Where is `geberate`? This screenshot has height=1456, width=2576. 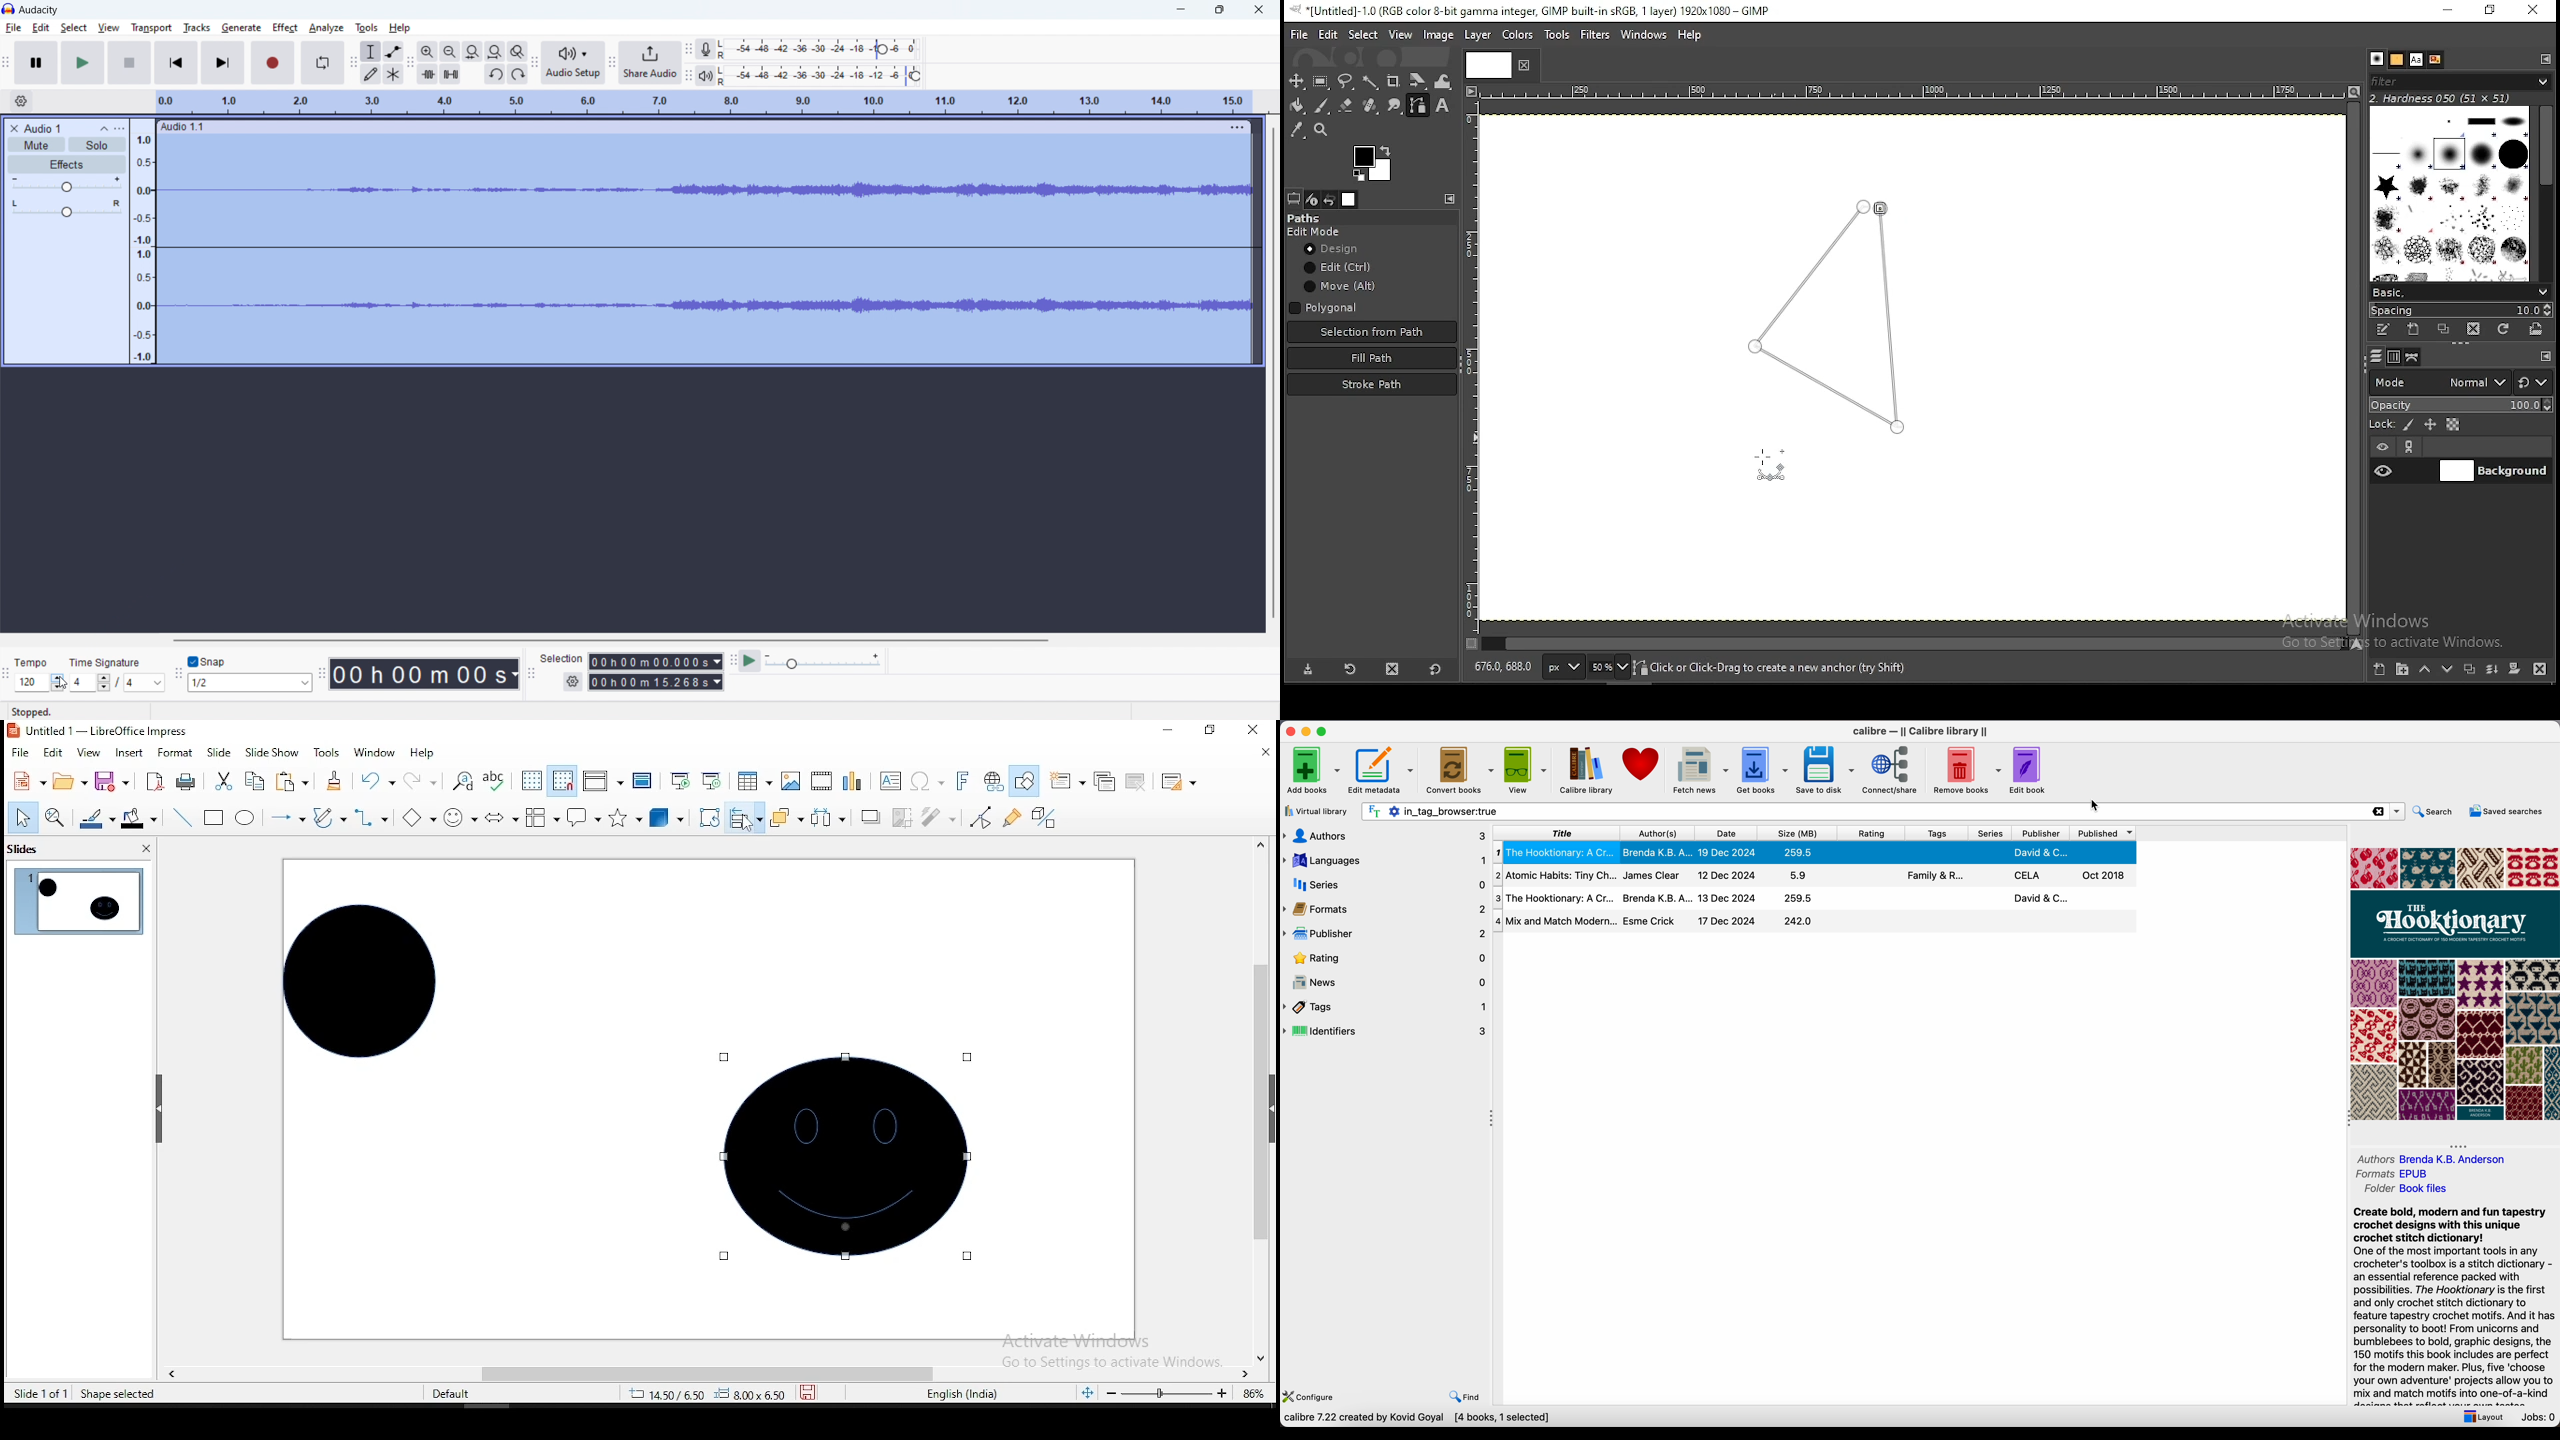
geberate is located at coordinates (241, 28).